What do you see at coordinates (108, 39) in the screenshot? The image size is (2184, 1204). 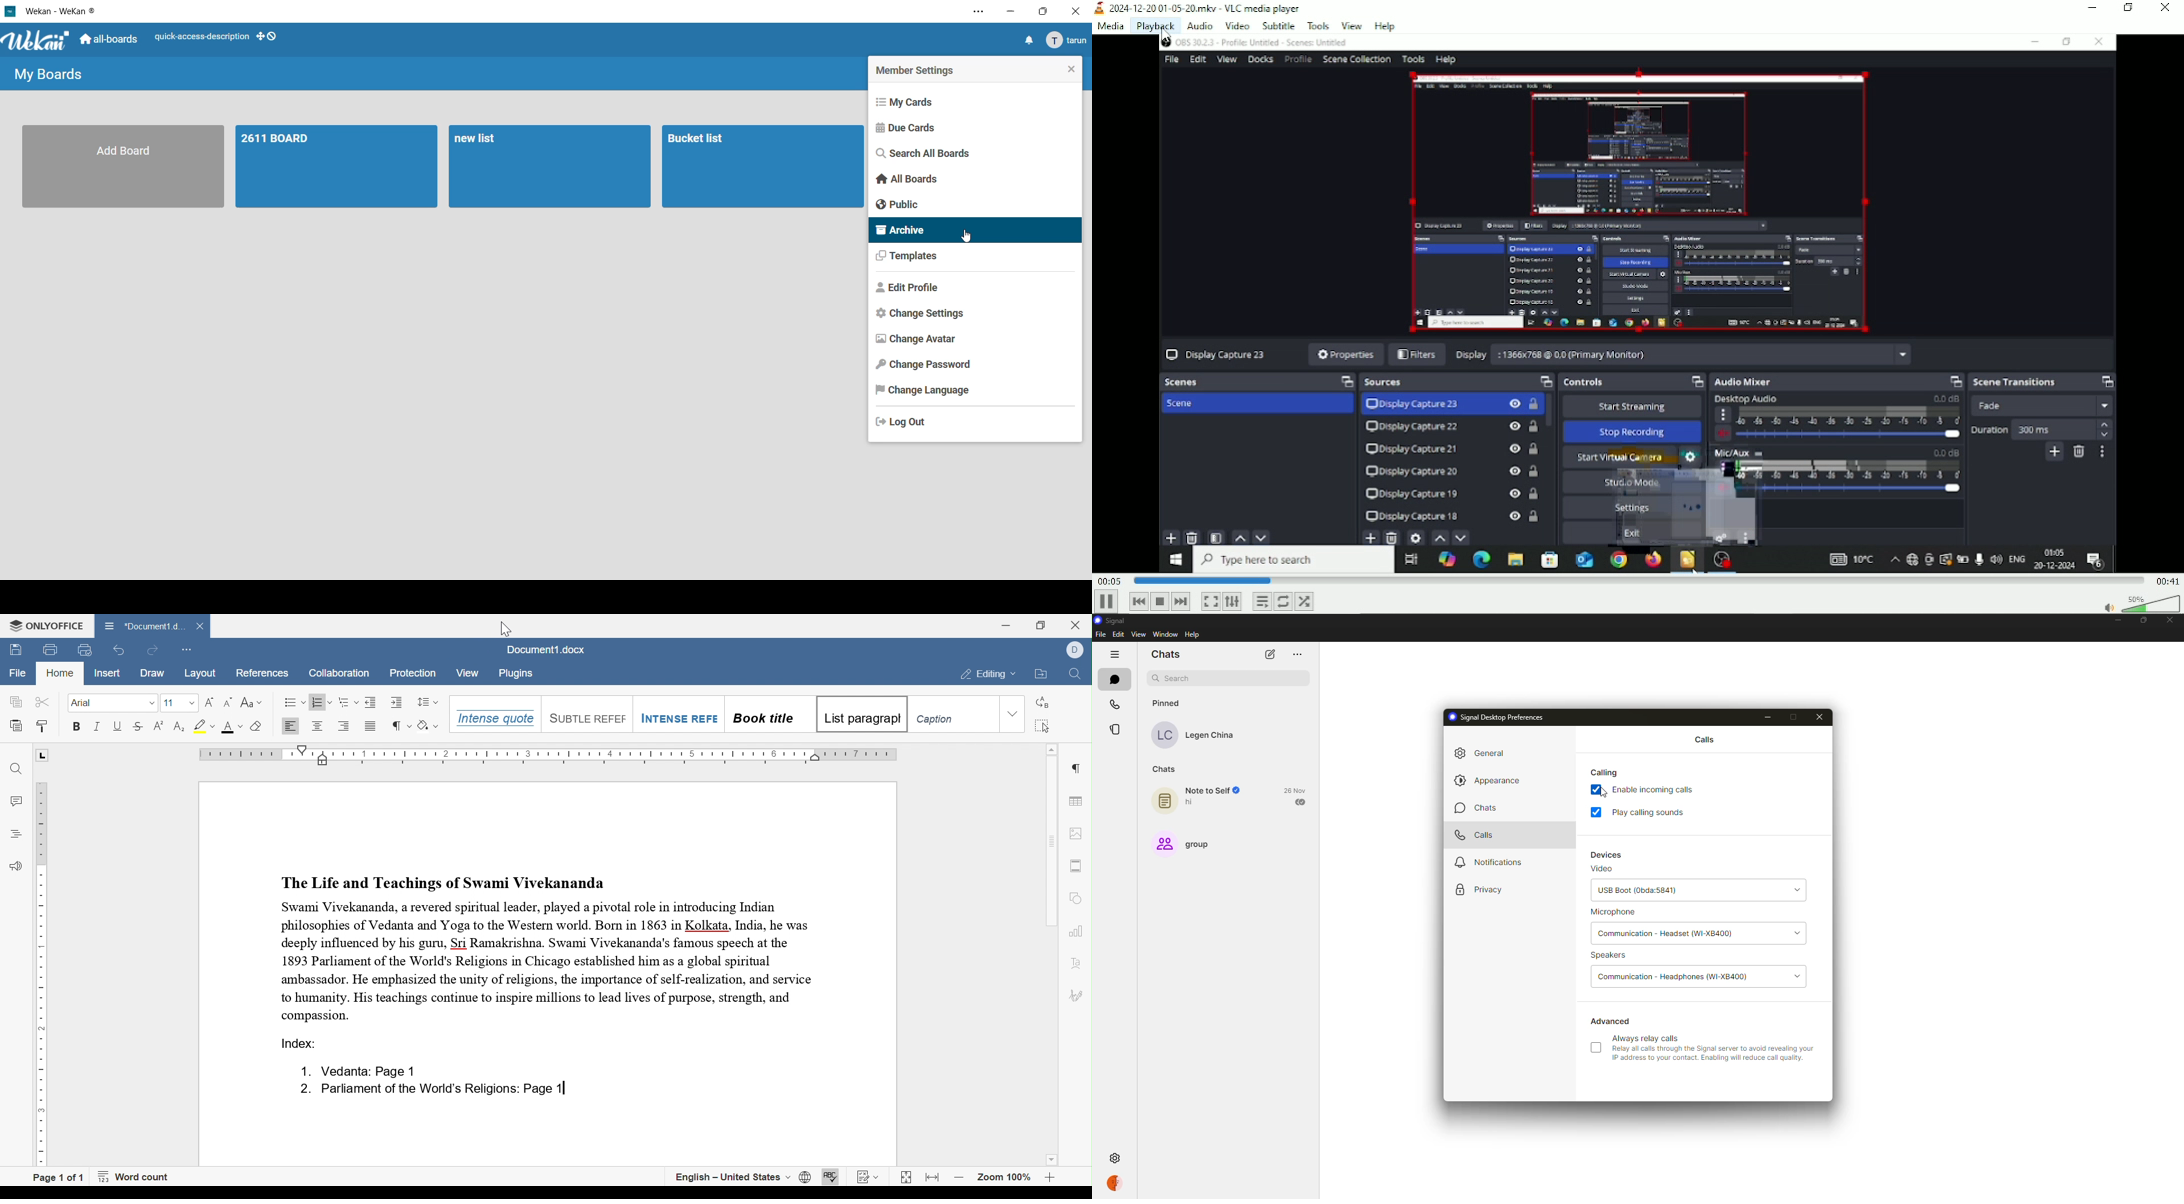 I see `all boards` at bounding box center [108, 39].